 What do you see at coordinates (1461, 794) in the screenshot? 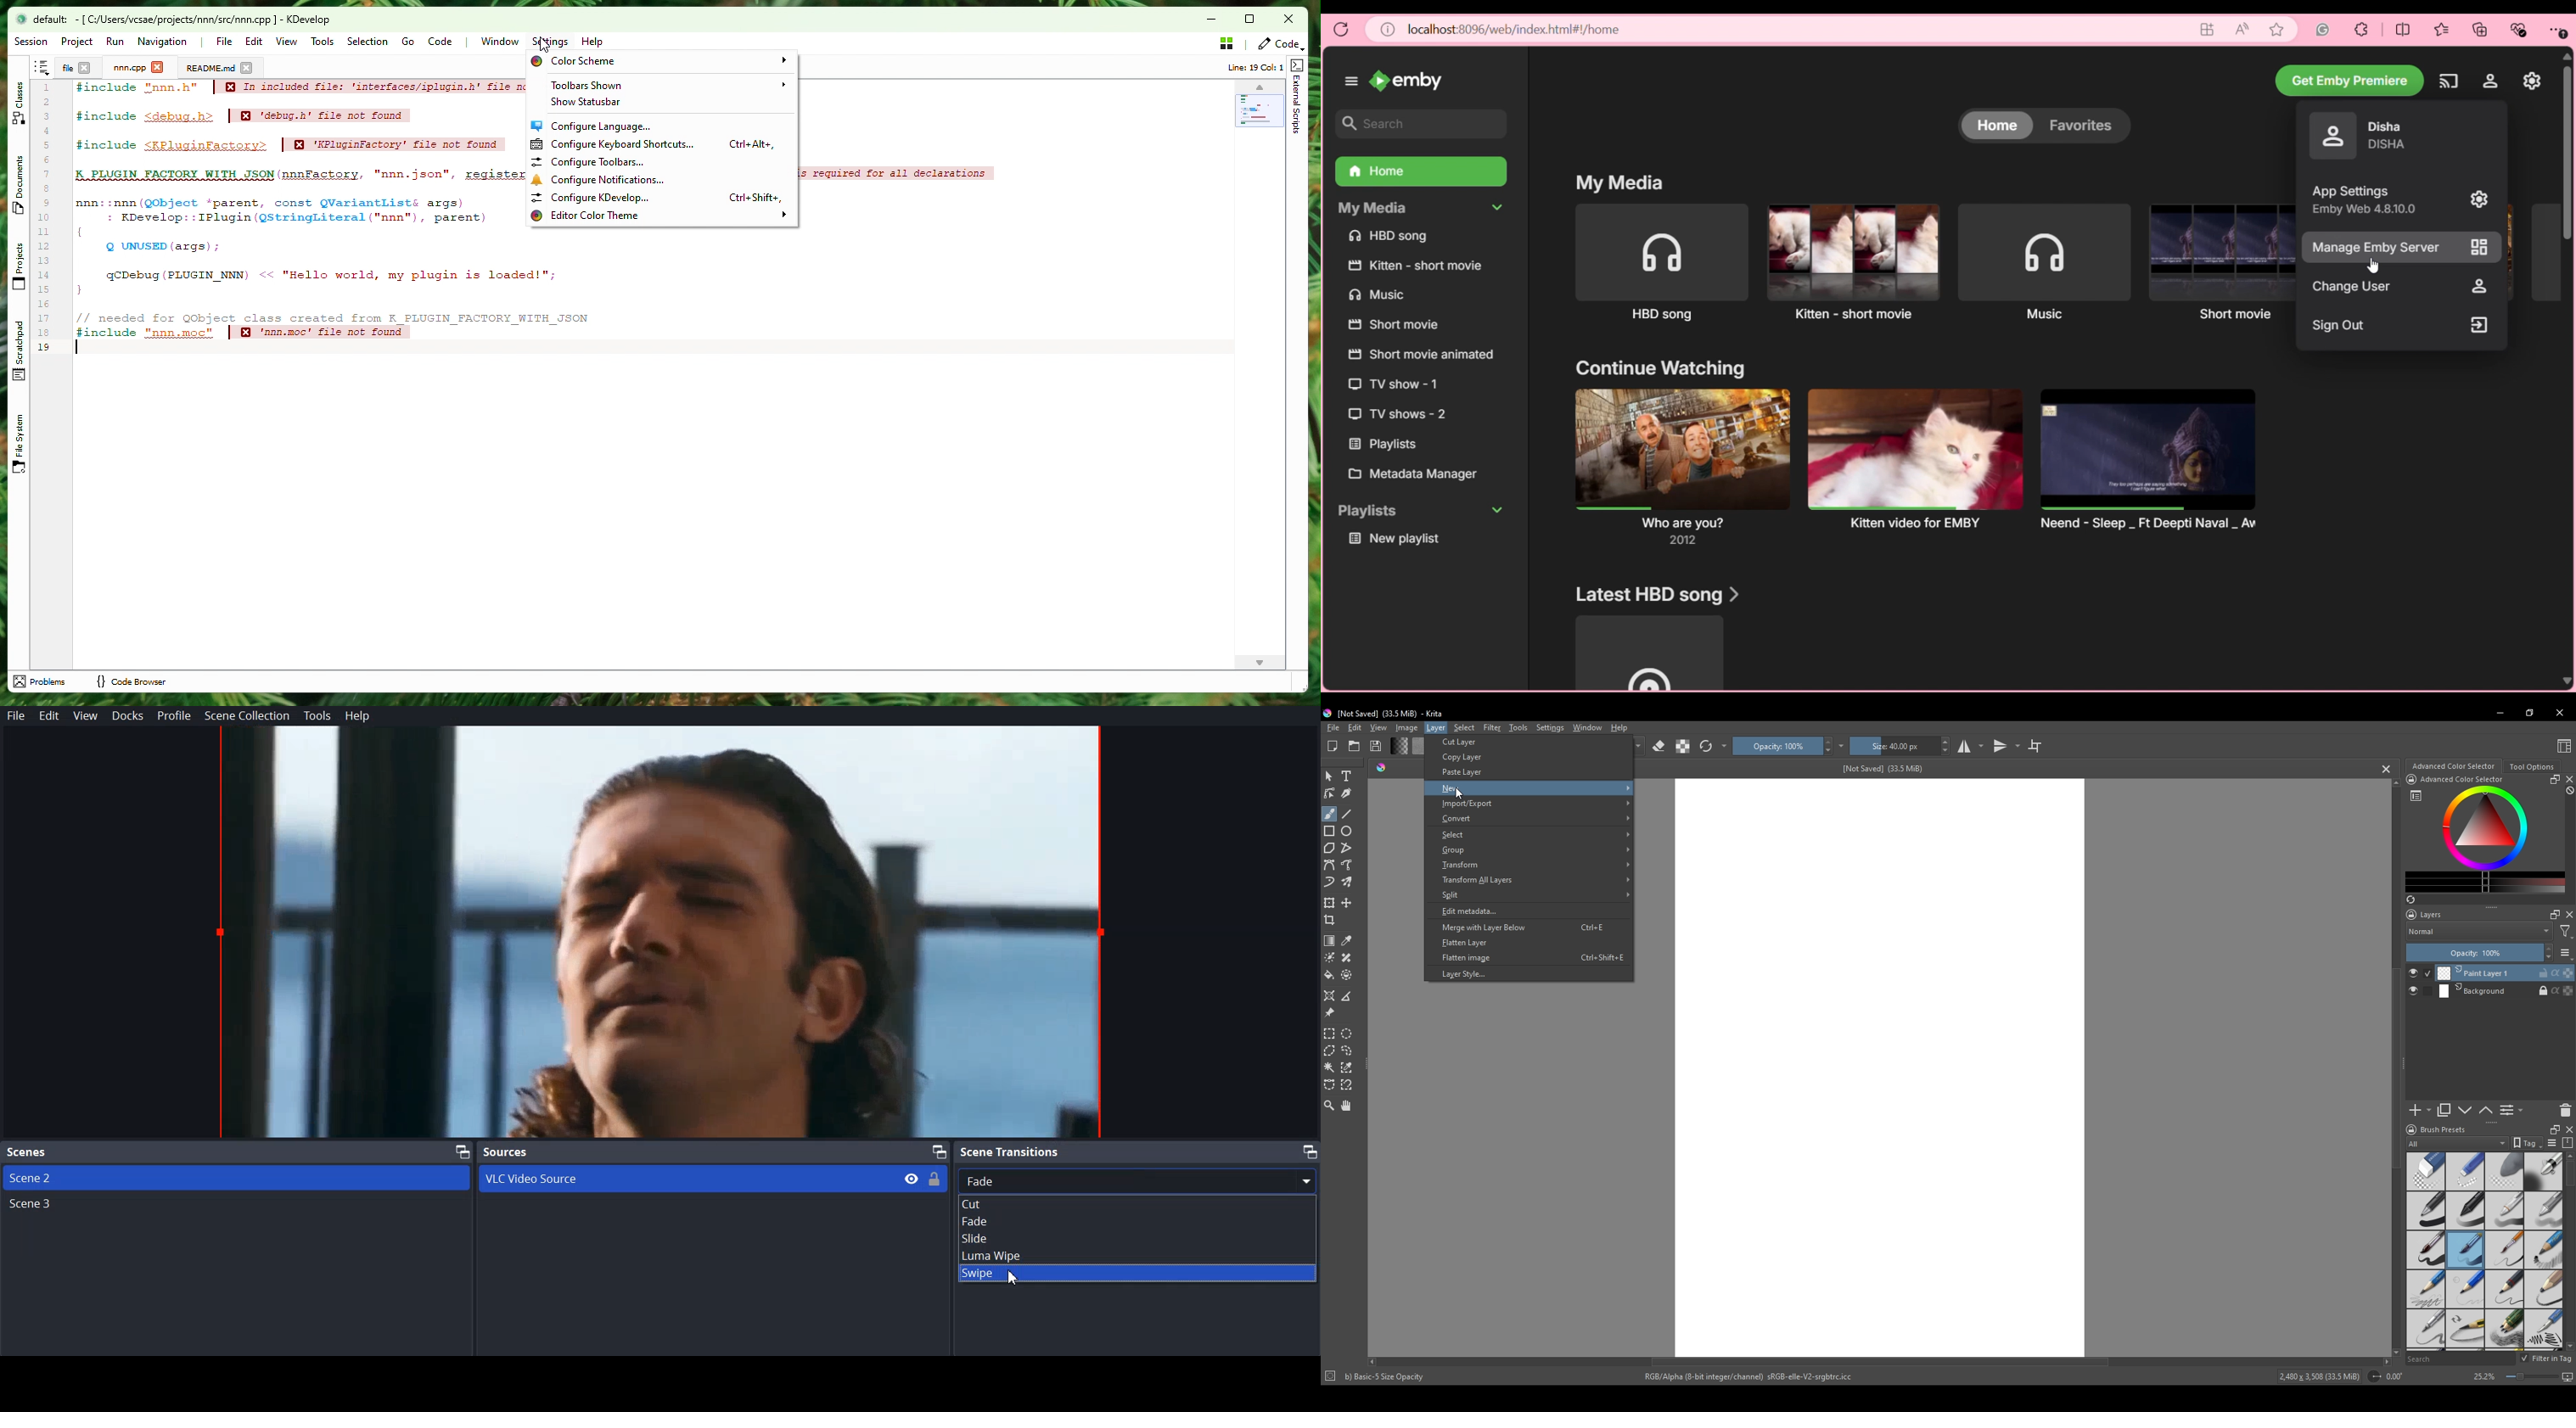
I see `cursor` at bounding box center [1461, 794].